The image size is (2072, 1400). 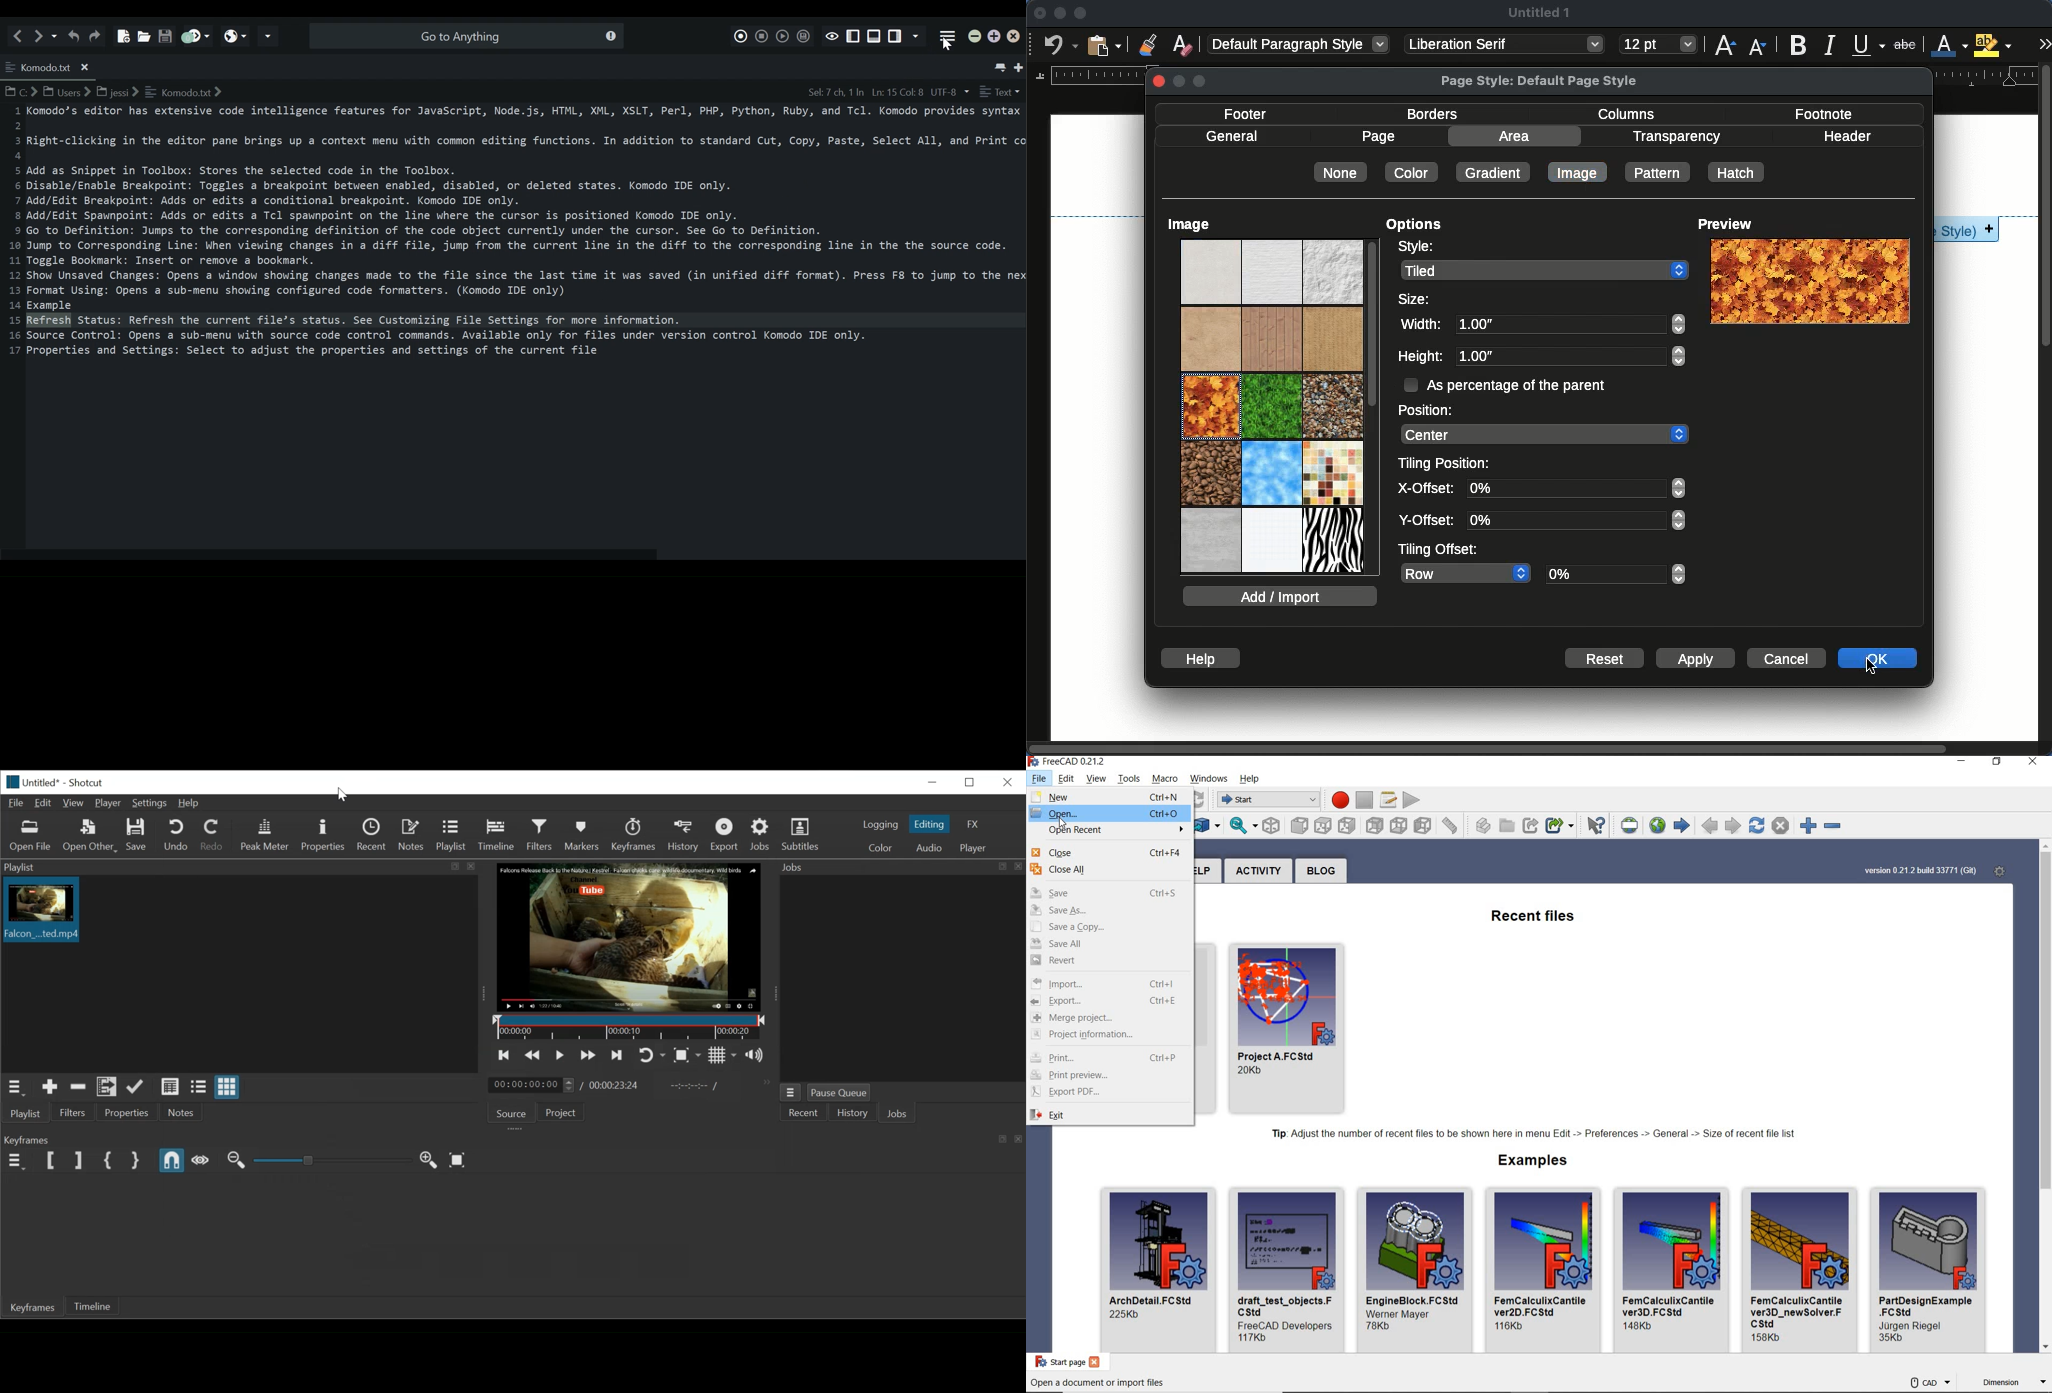 What do you see at coordinates (881, 846) in the screenshot?
I see `Color` at bounding box center [881, 846].